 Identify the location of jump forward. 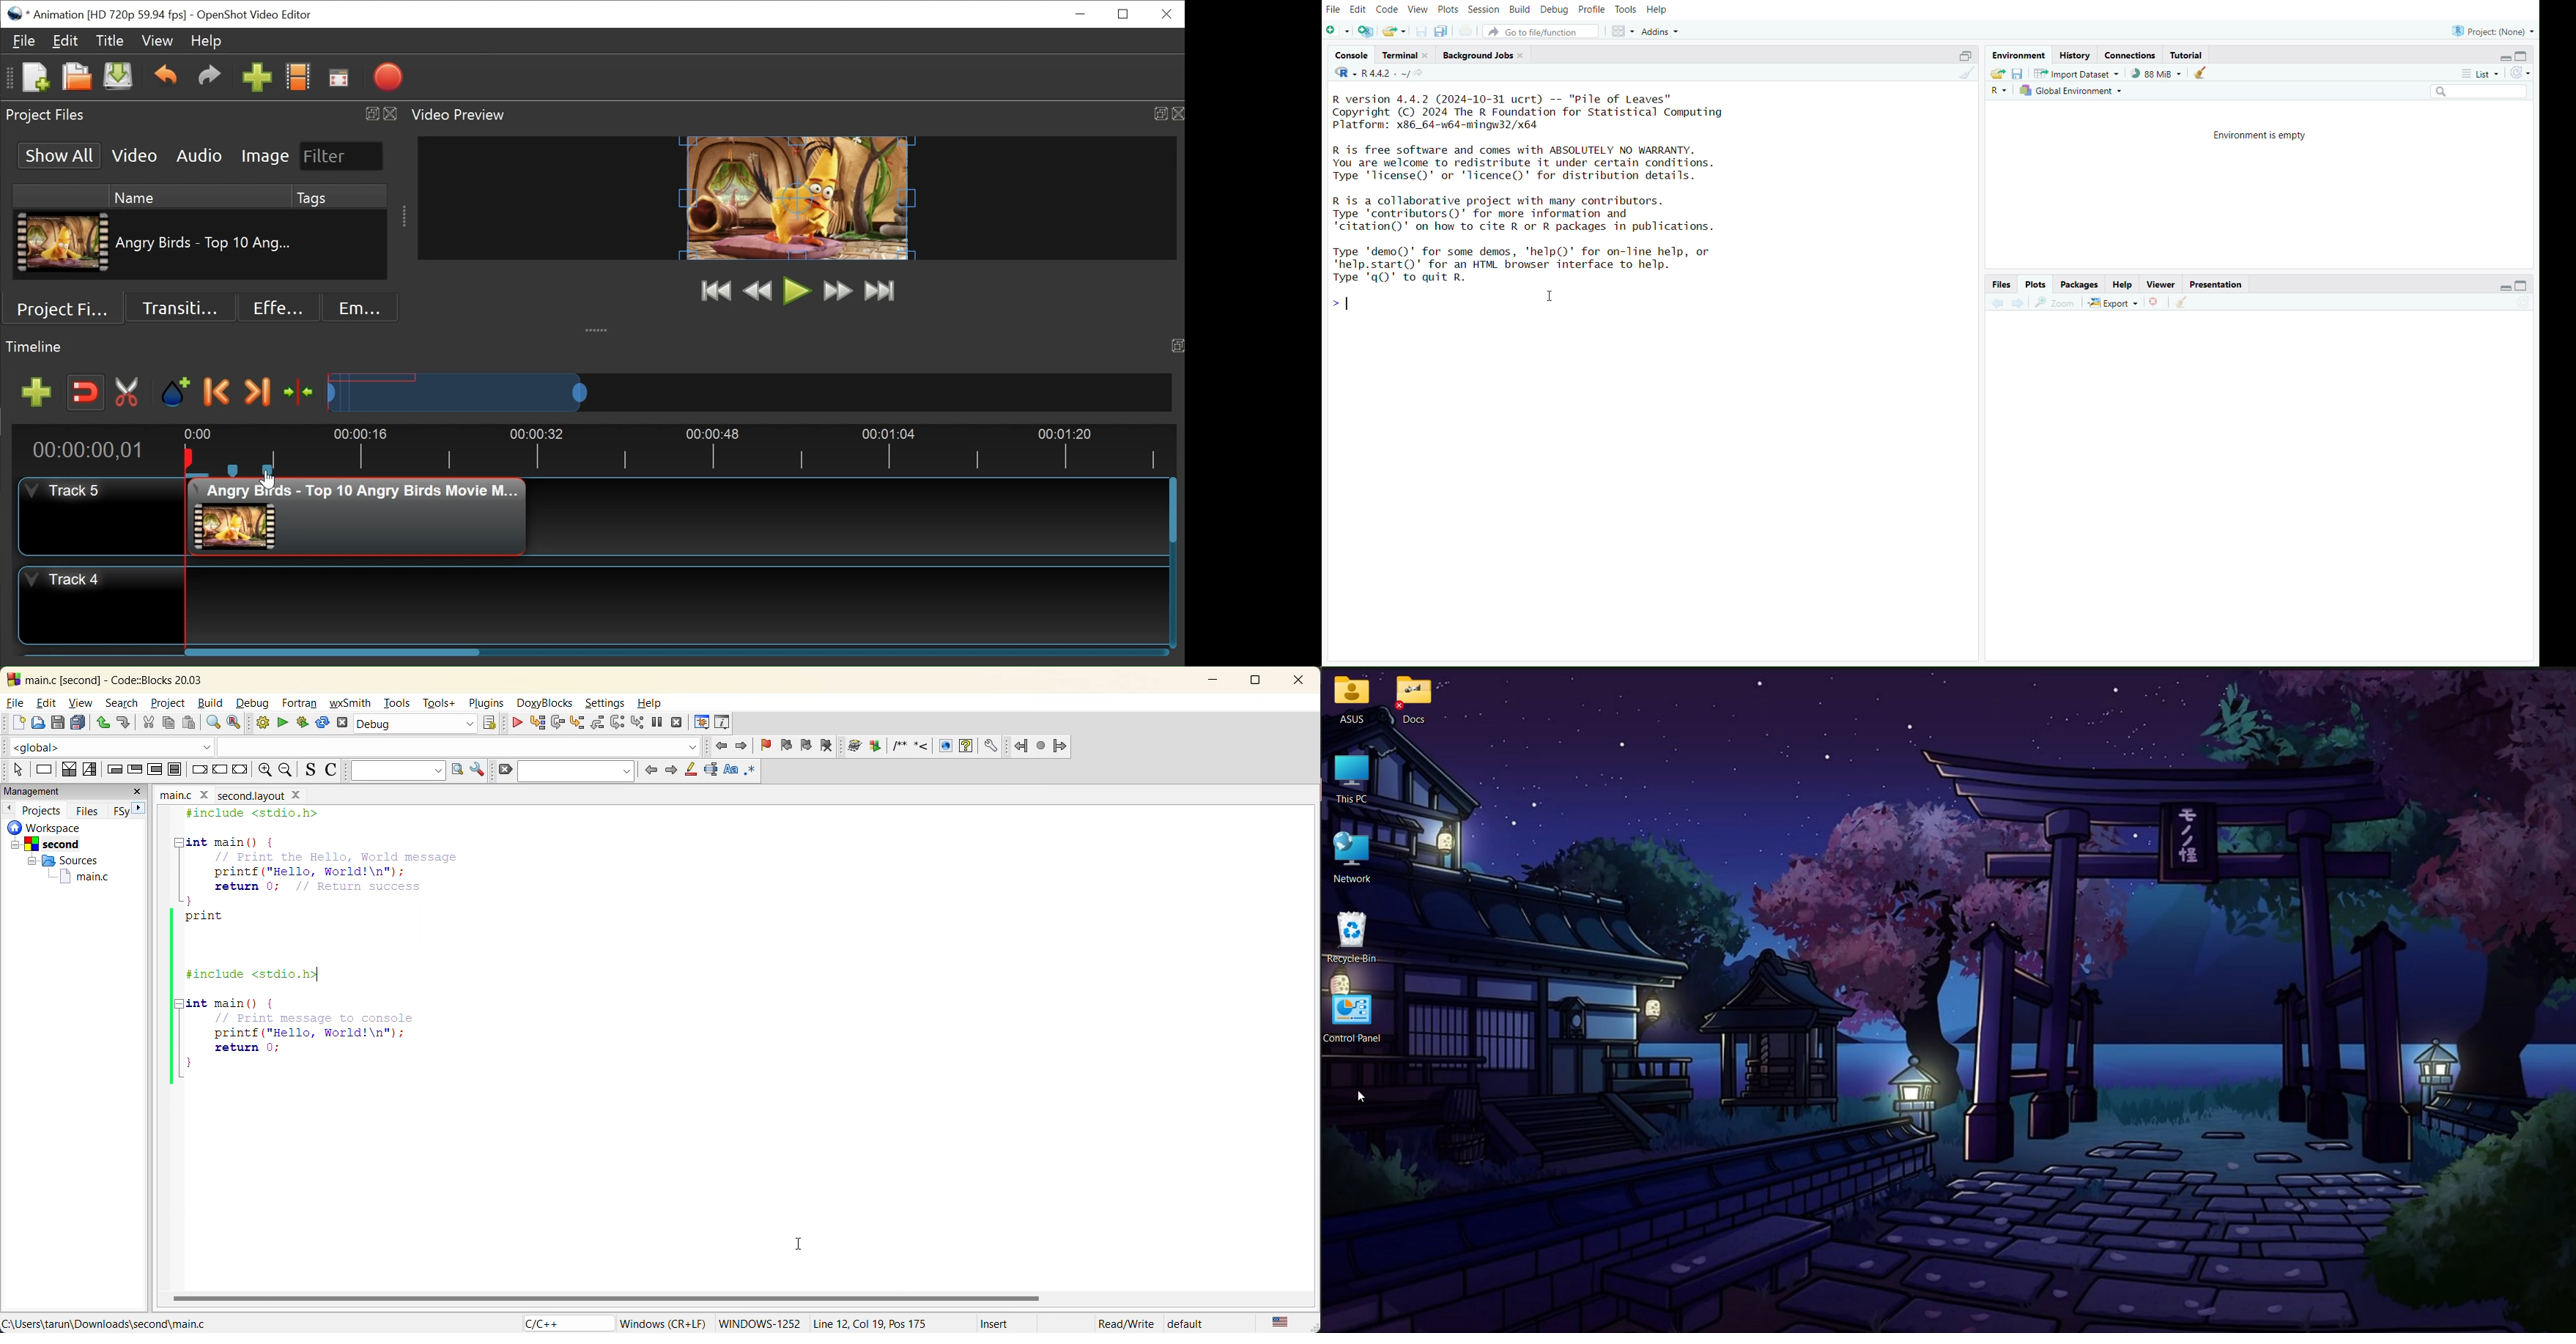
(741, 748).